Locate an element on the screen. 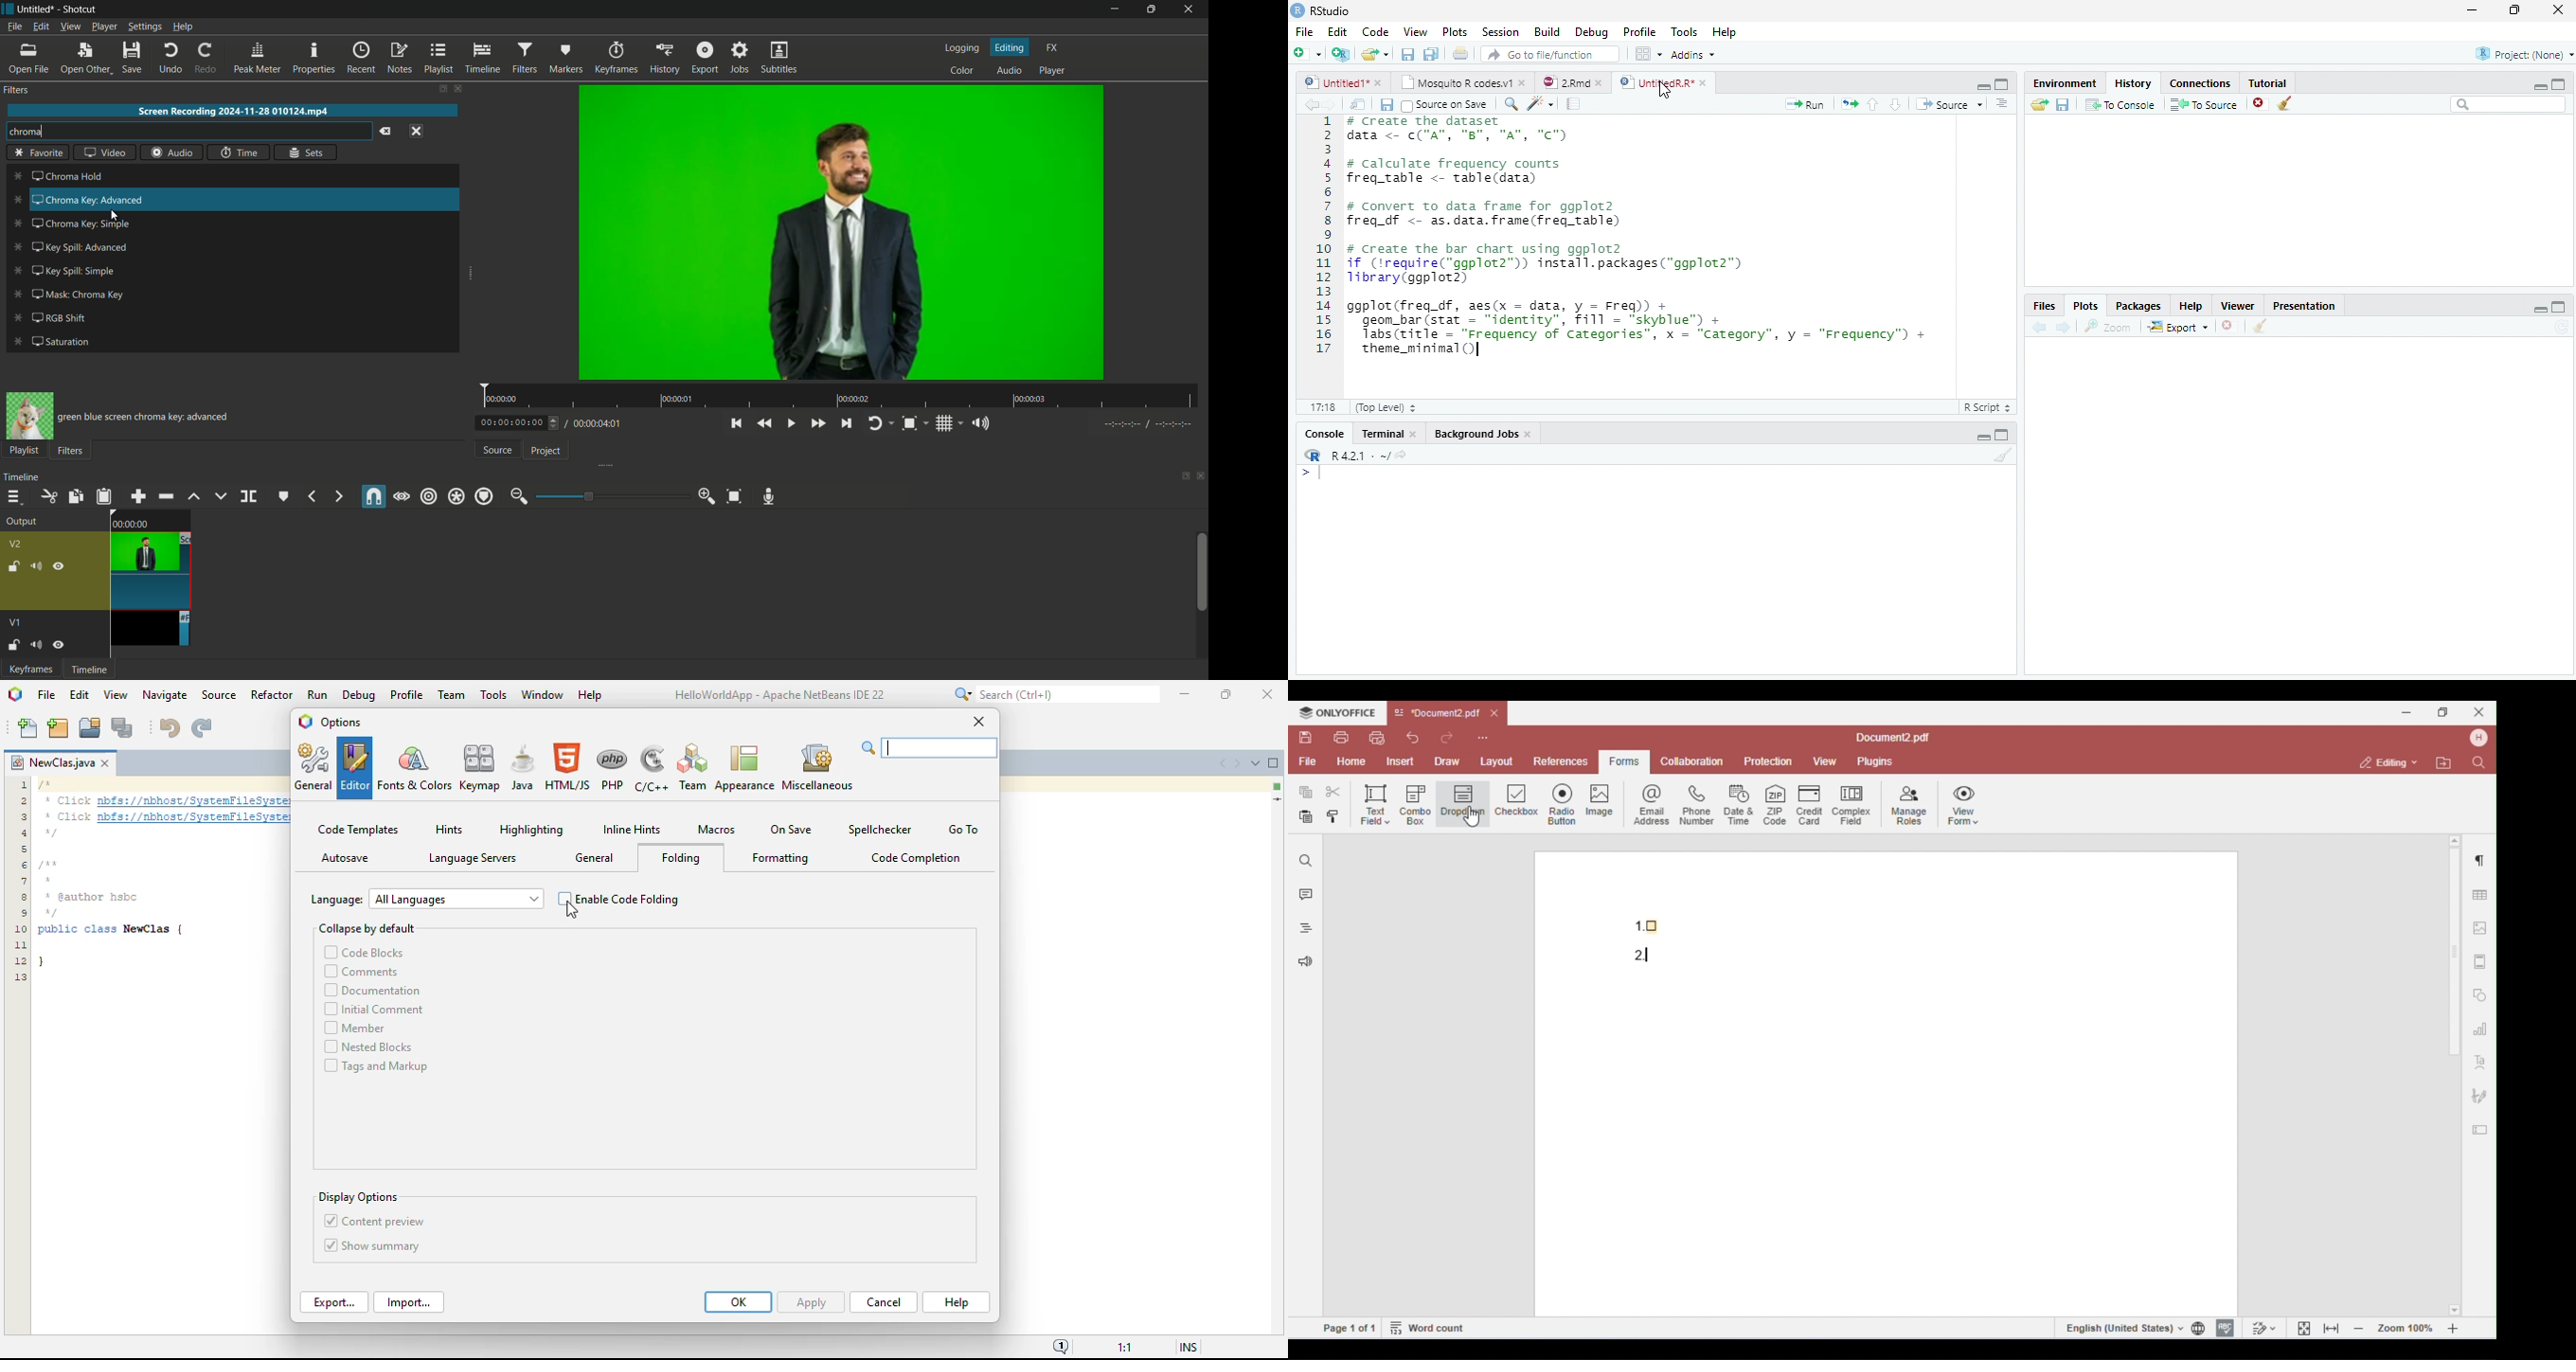 Image resolution: width=2576 pixels, height=1372 pixels. paste is located at coordinates (104, 496).